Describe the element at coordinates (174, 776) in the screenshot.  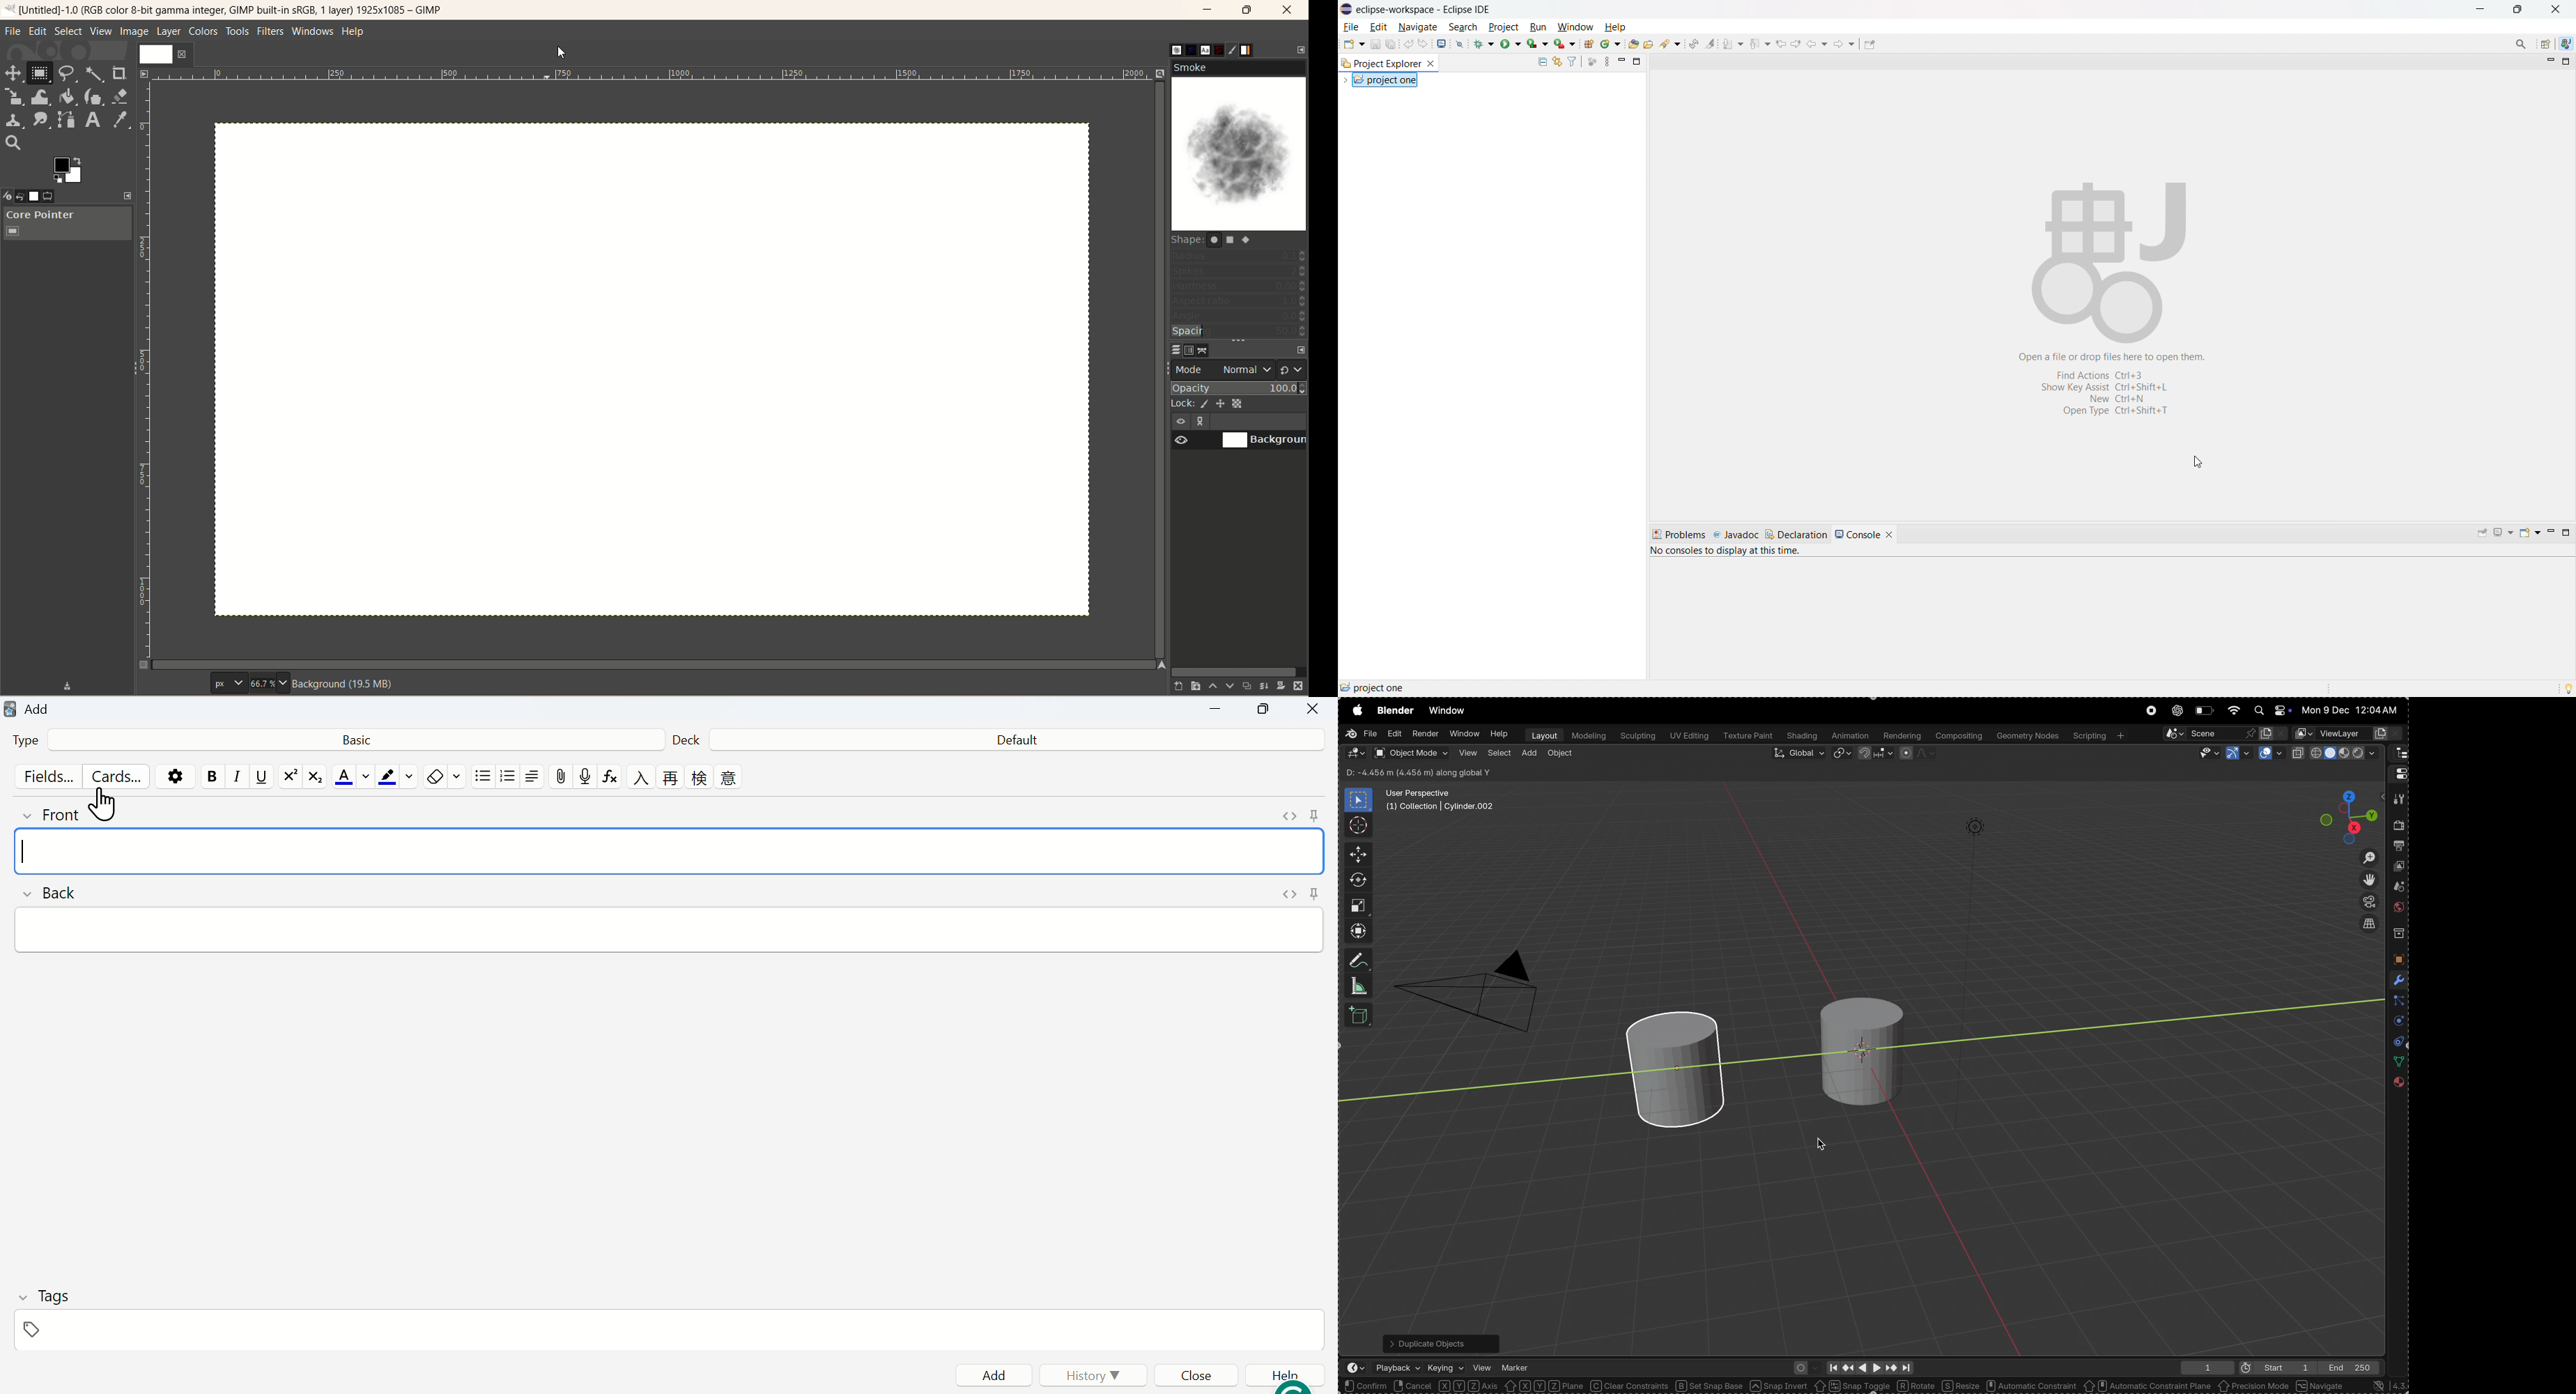
I see `options` at that location.